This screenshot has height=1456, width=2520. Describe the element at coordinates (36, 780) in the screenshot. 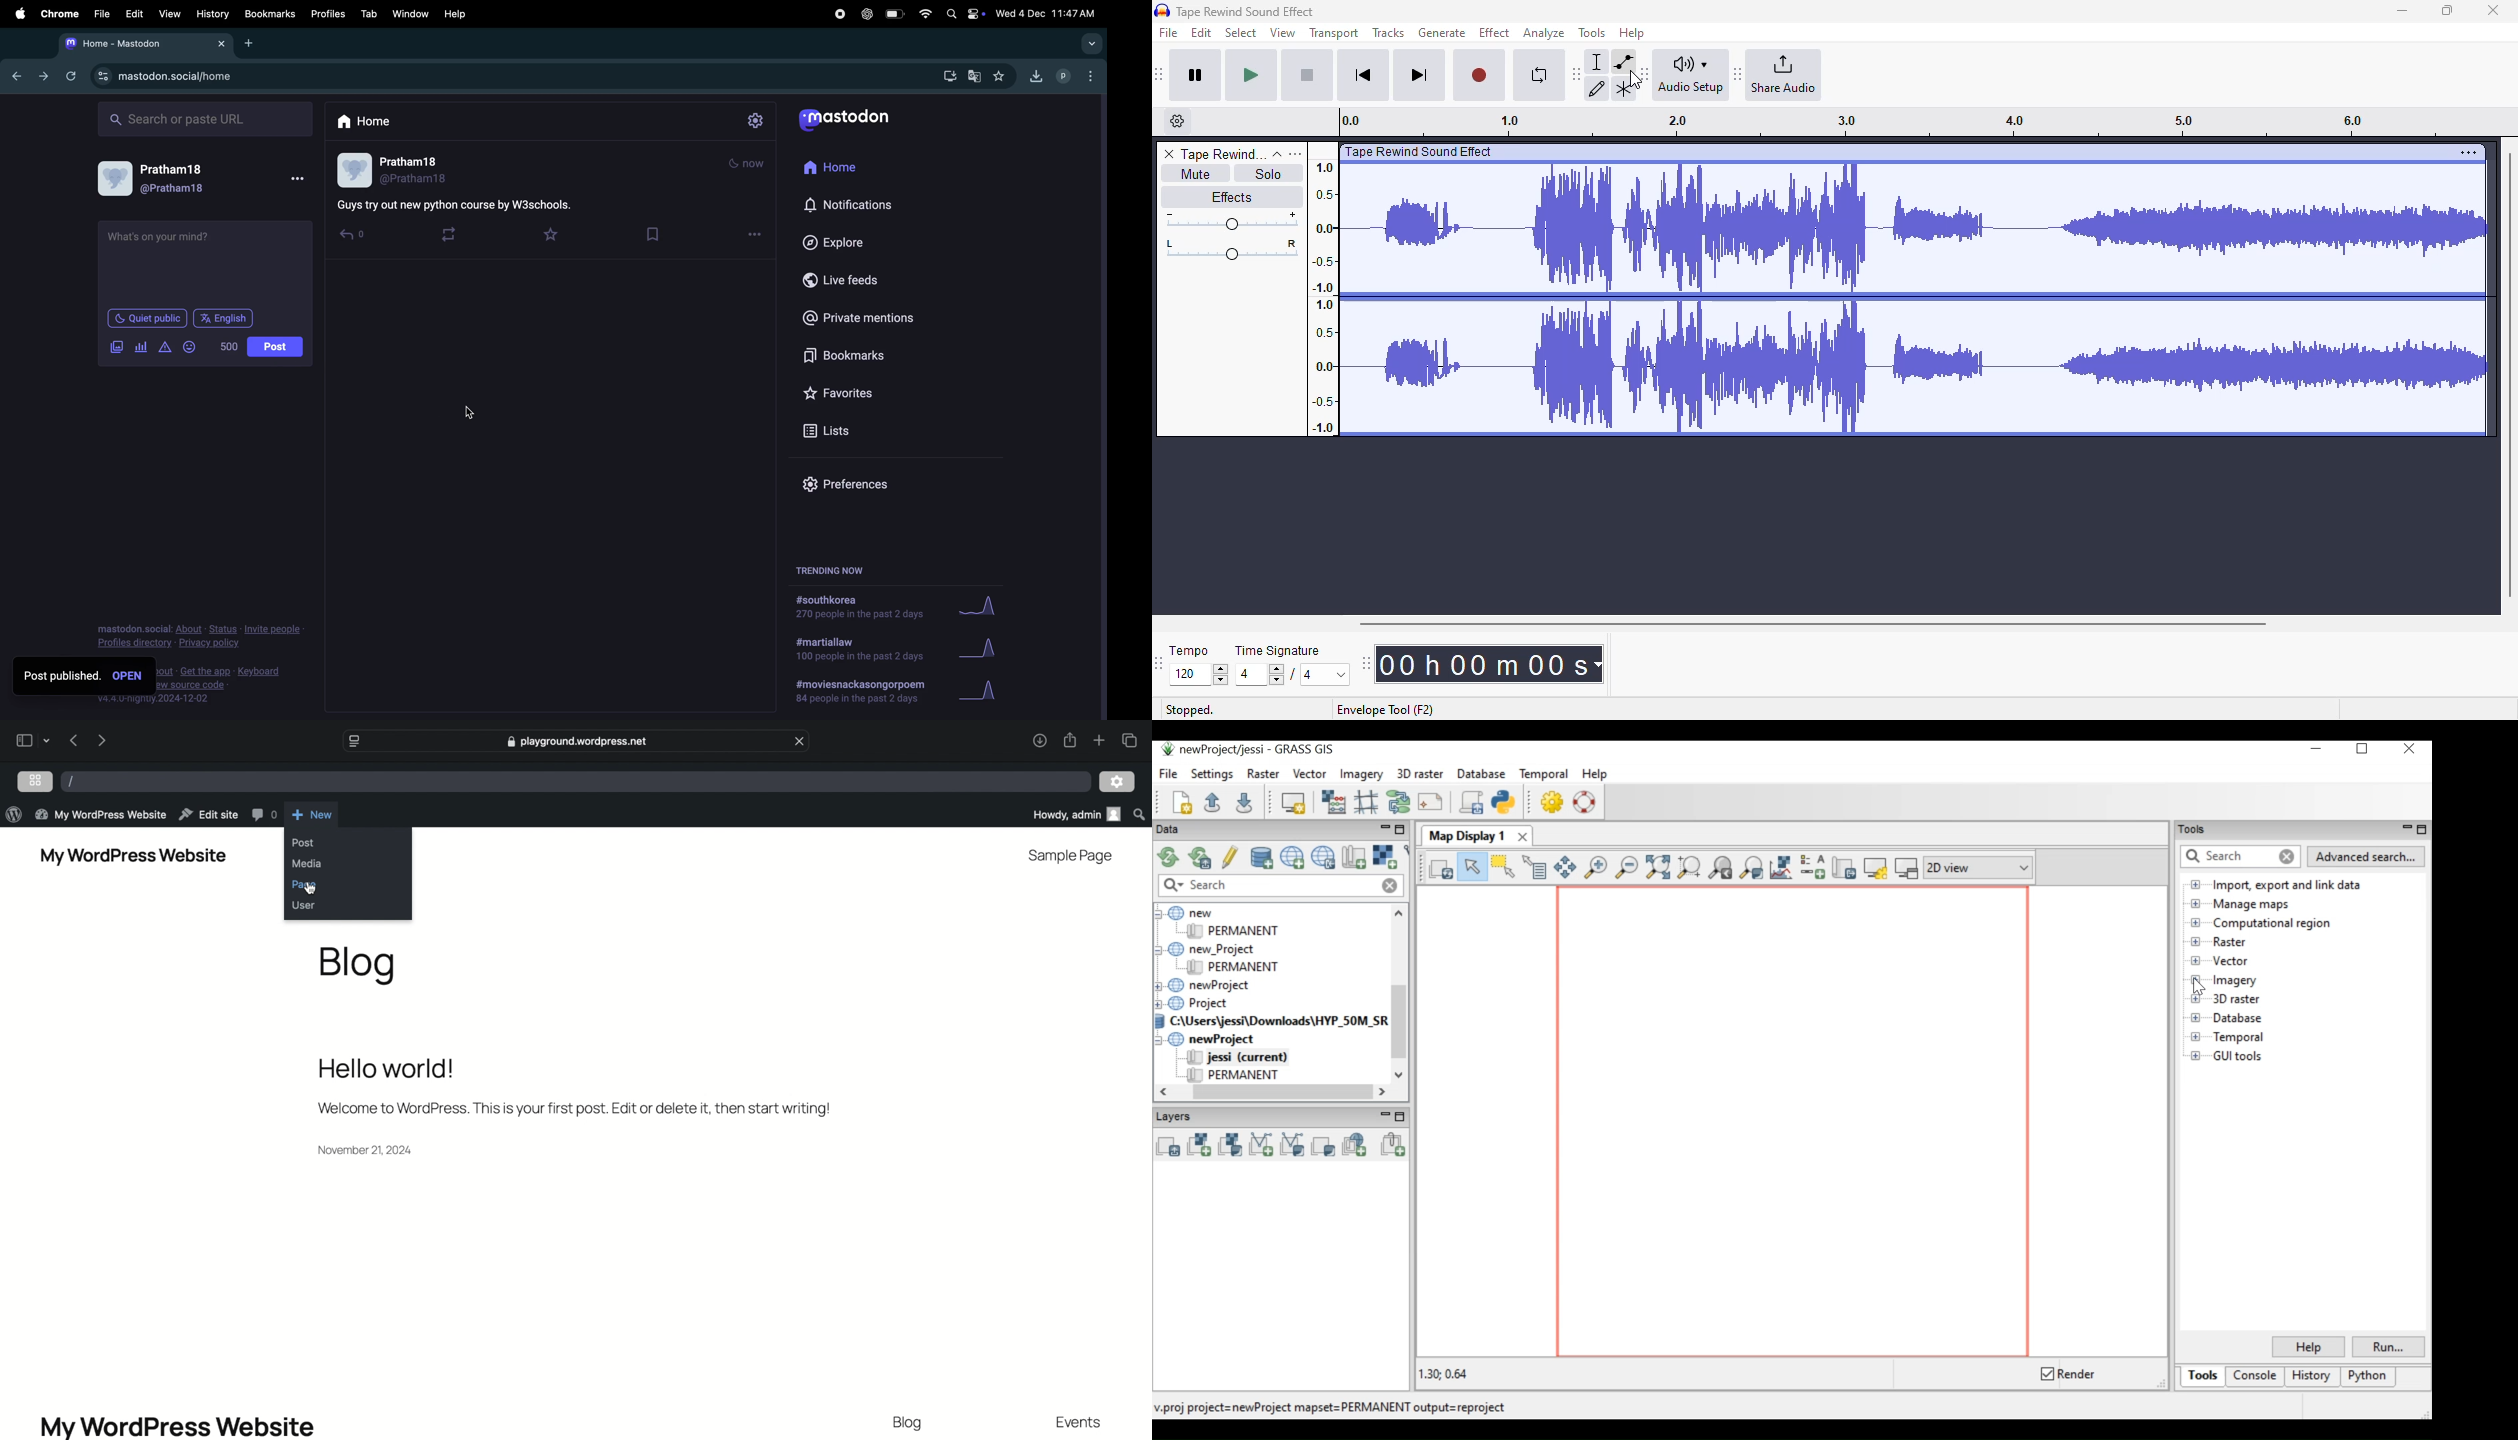

I see `grid  view` at that location.